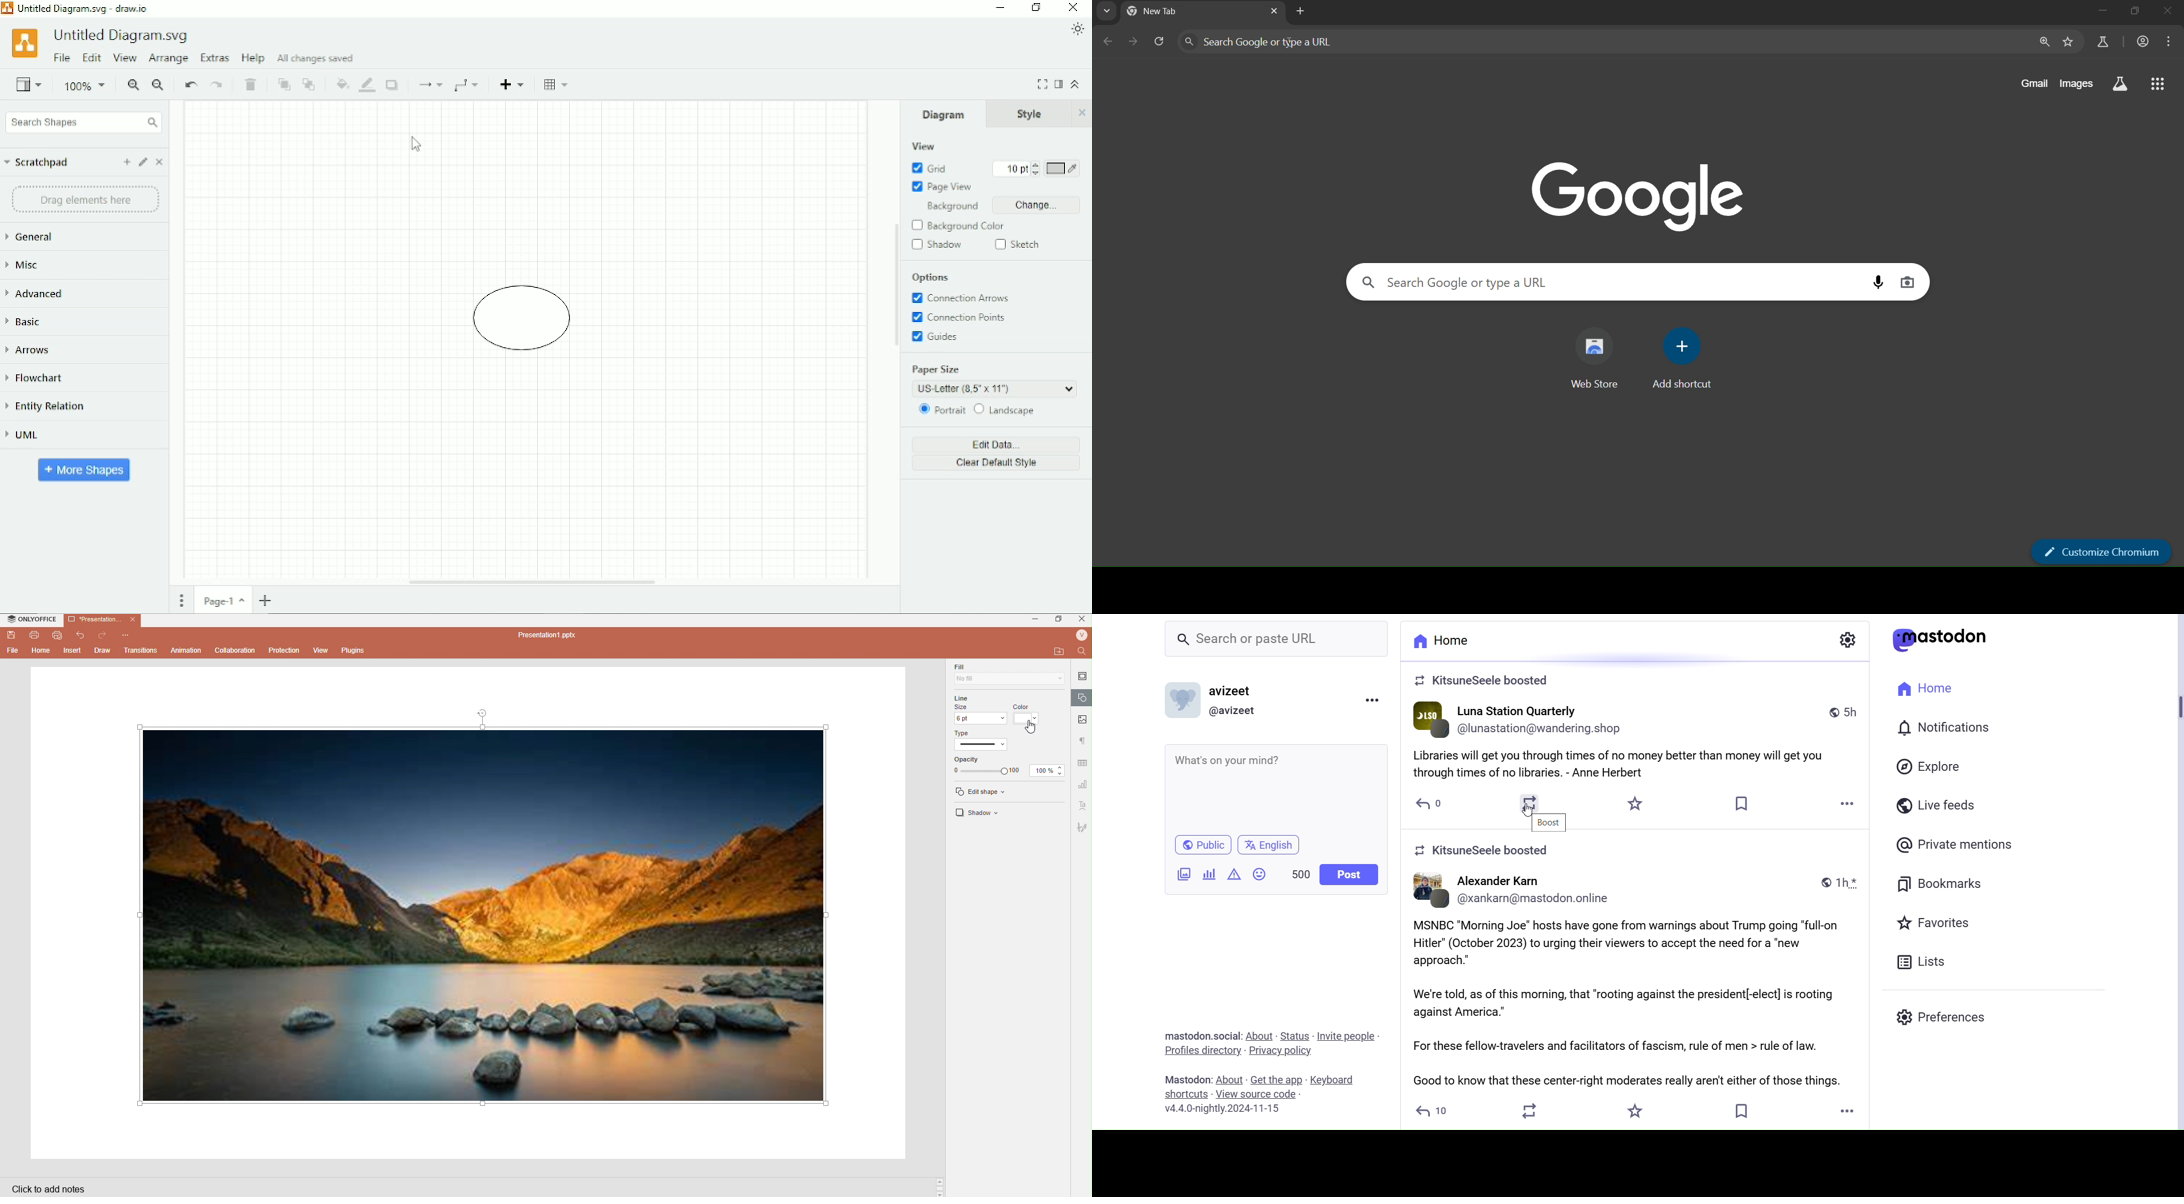 This screenshot has width=2184, height=1204. What do you see at coordinates (58, 636) in the screenshot?
I see `Quickprint` at bounding box center [58, 636].